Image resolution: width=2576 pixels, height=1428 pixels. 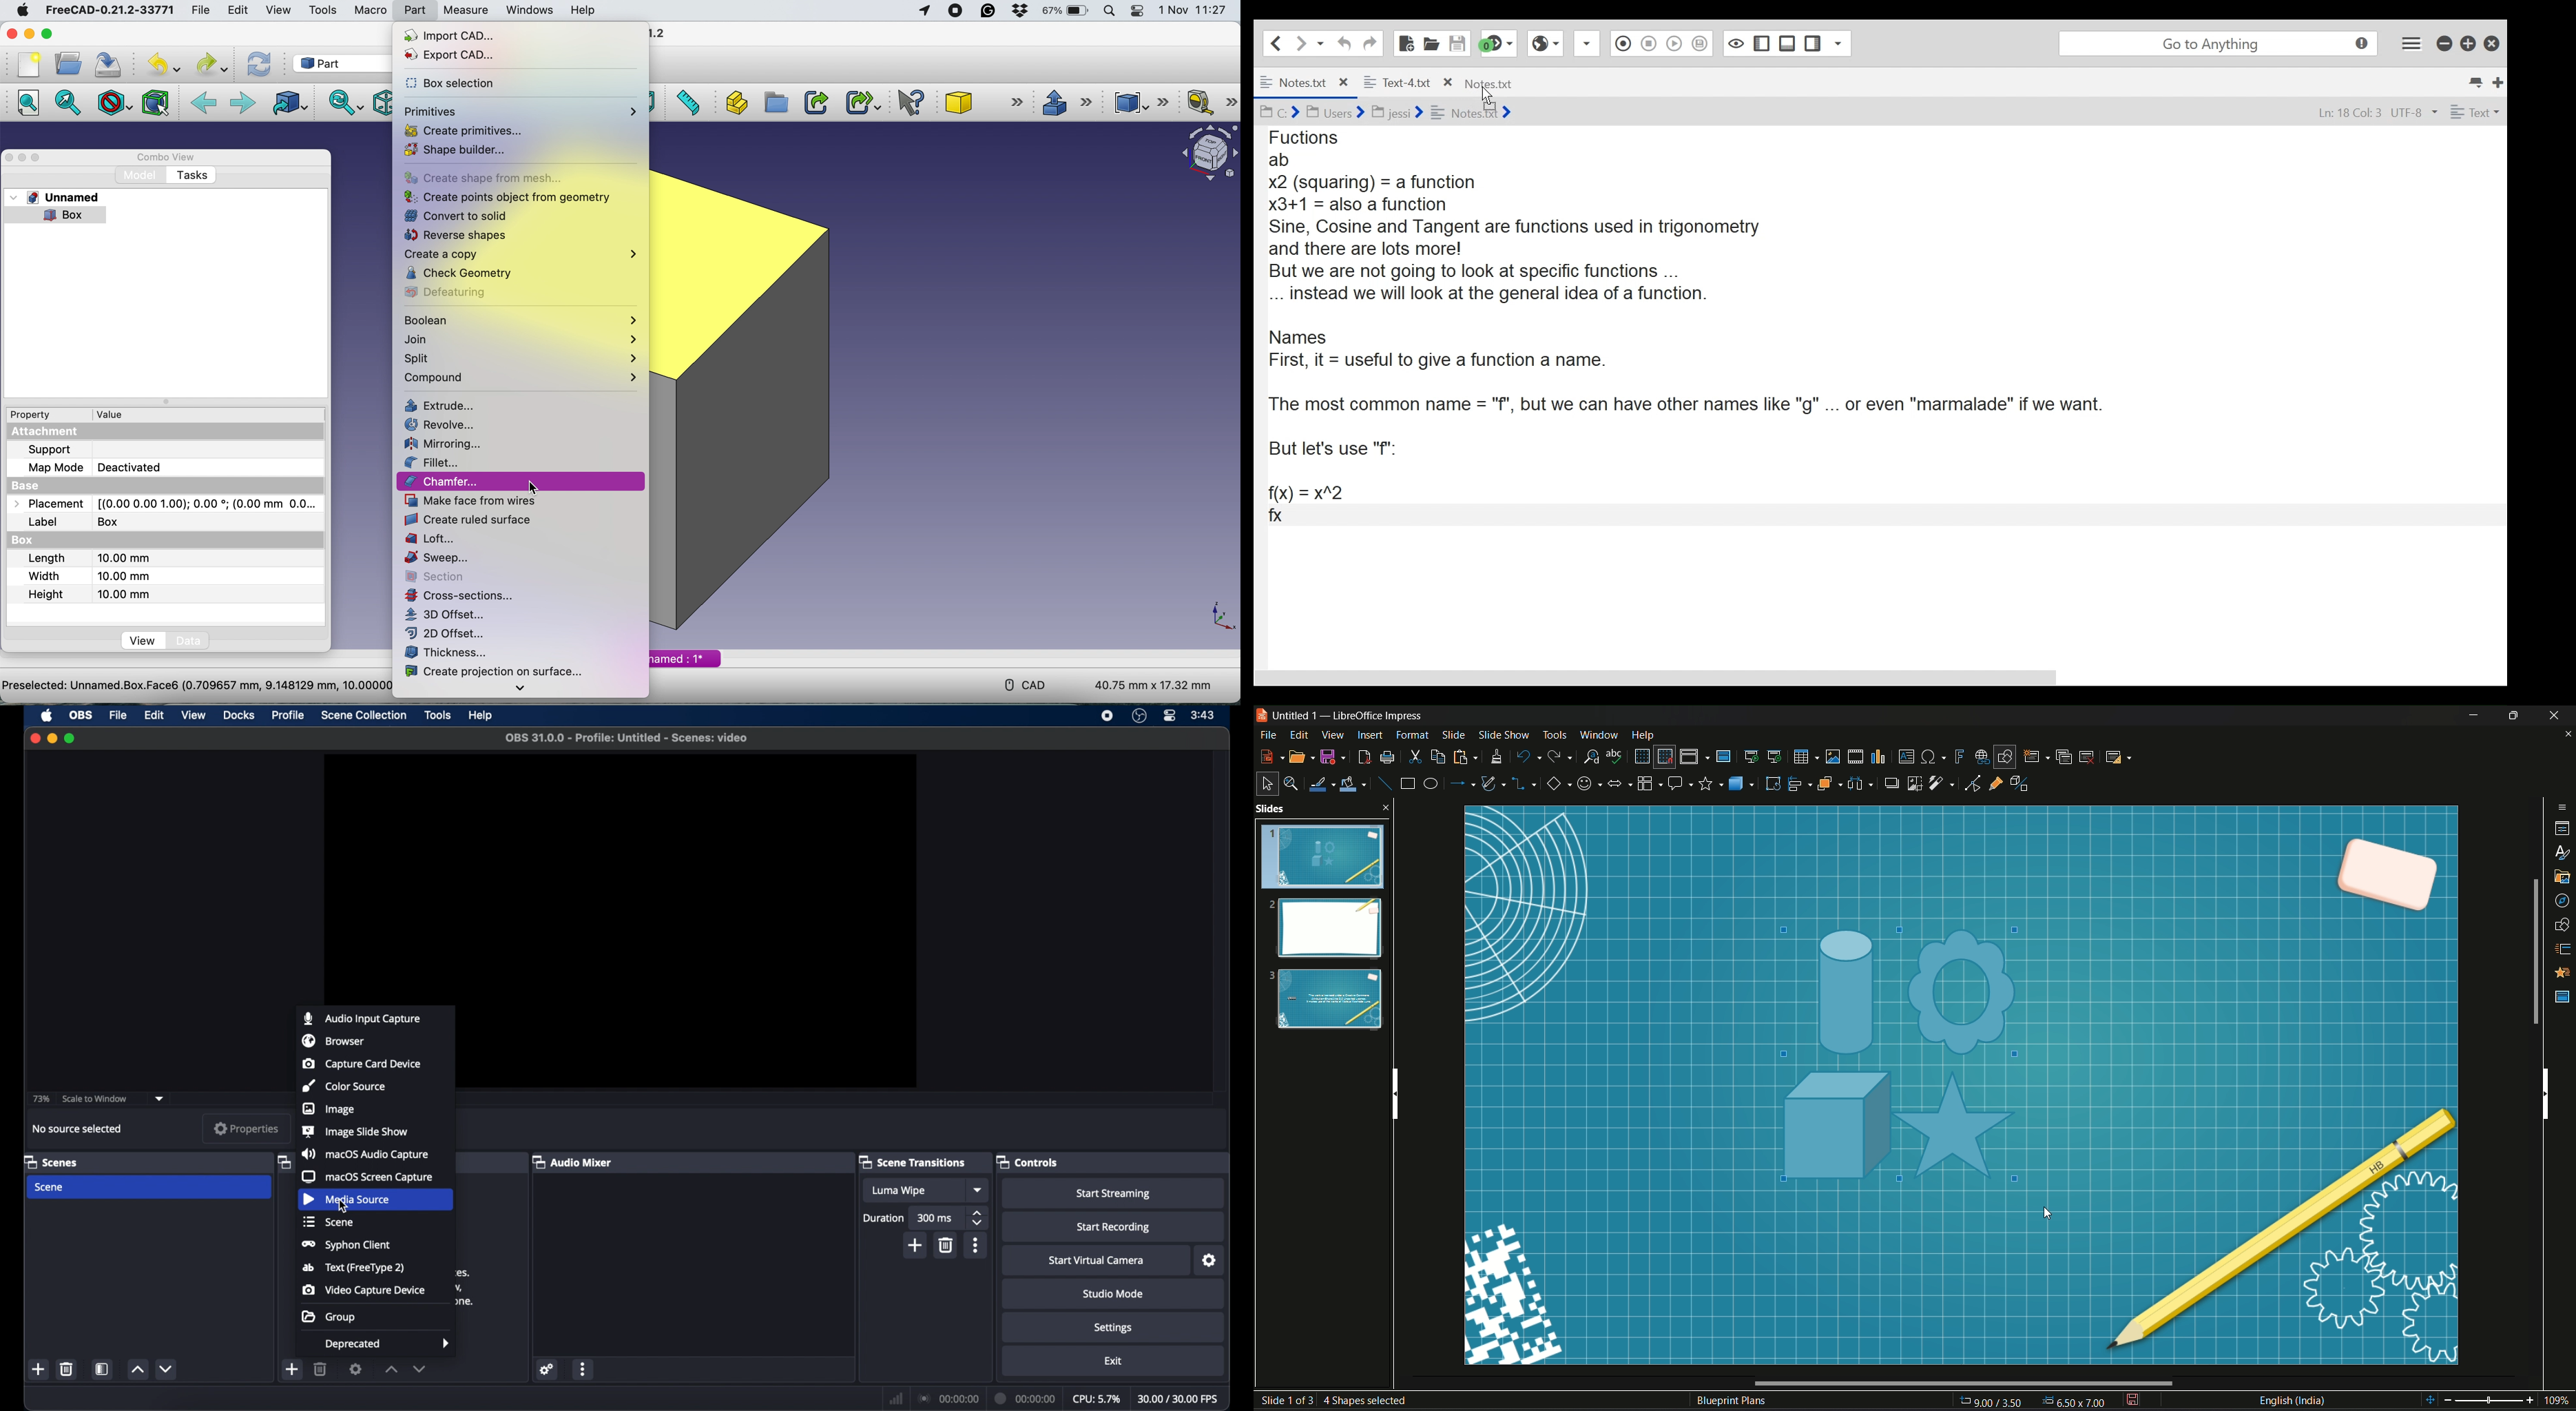 I want to click on tools, so click(x=324, y=10).